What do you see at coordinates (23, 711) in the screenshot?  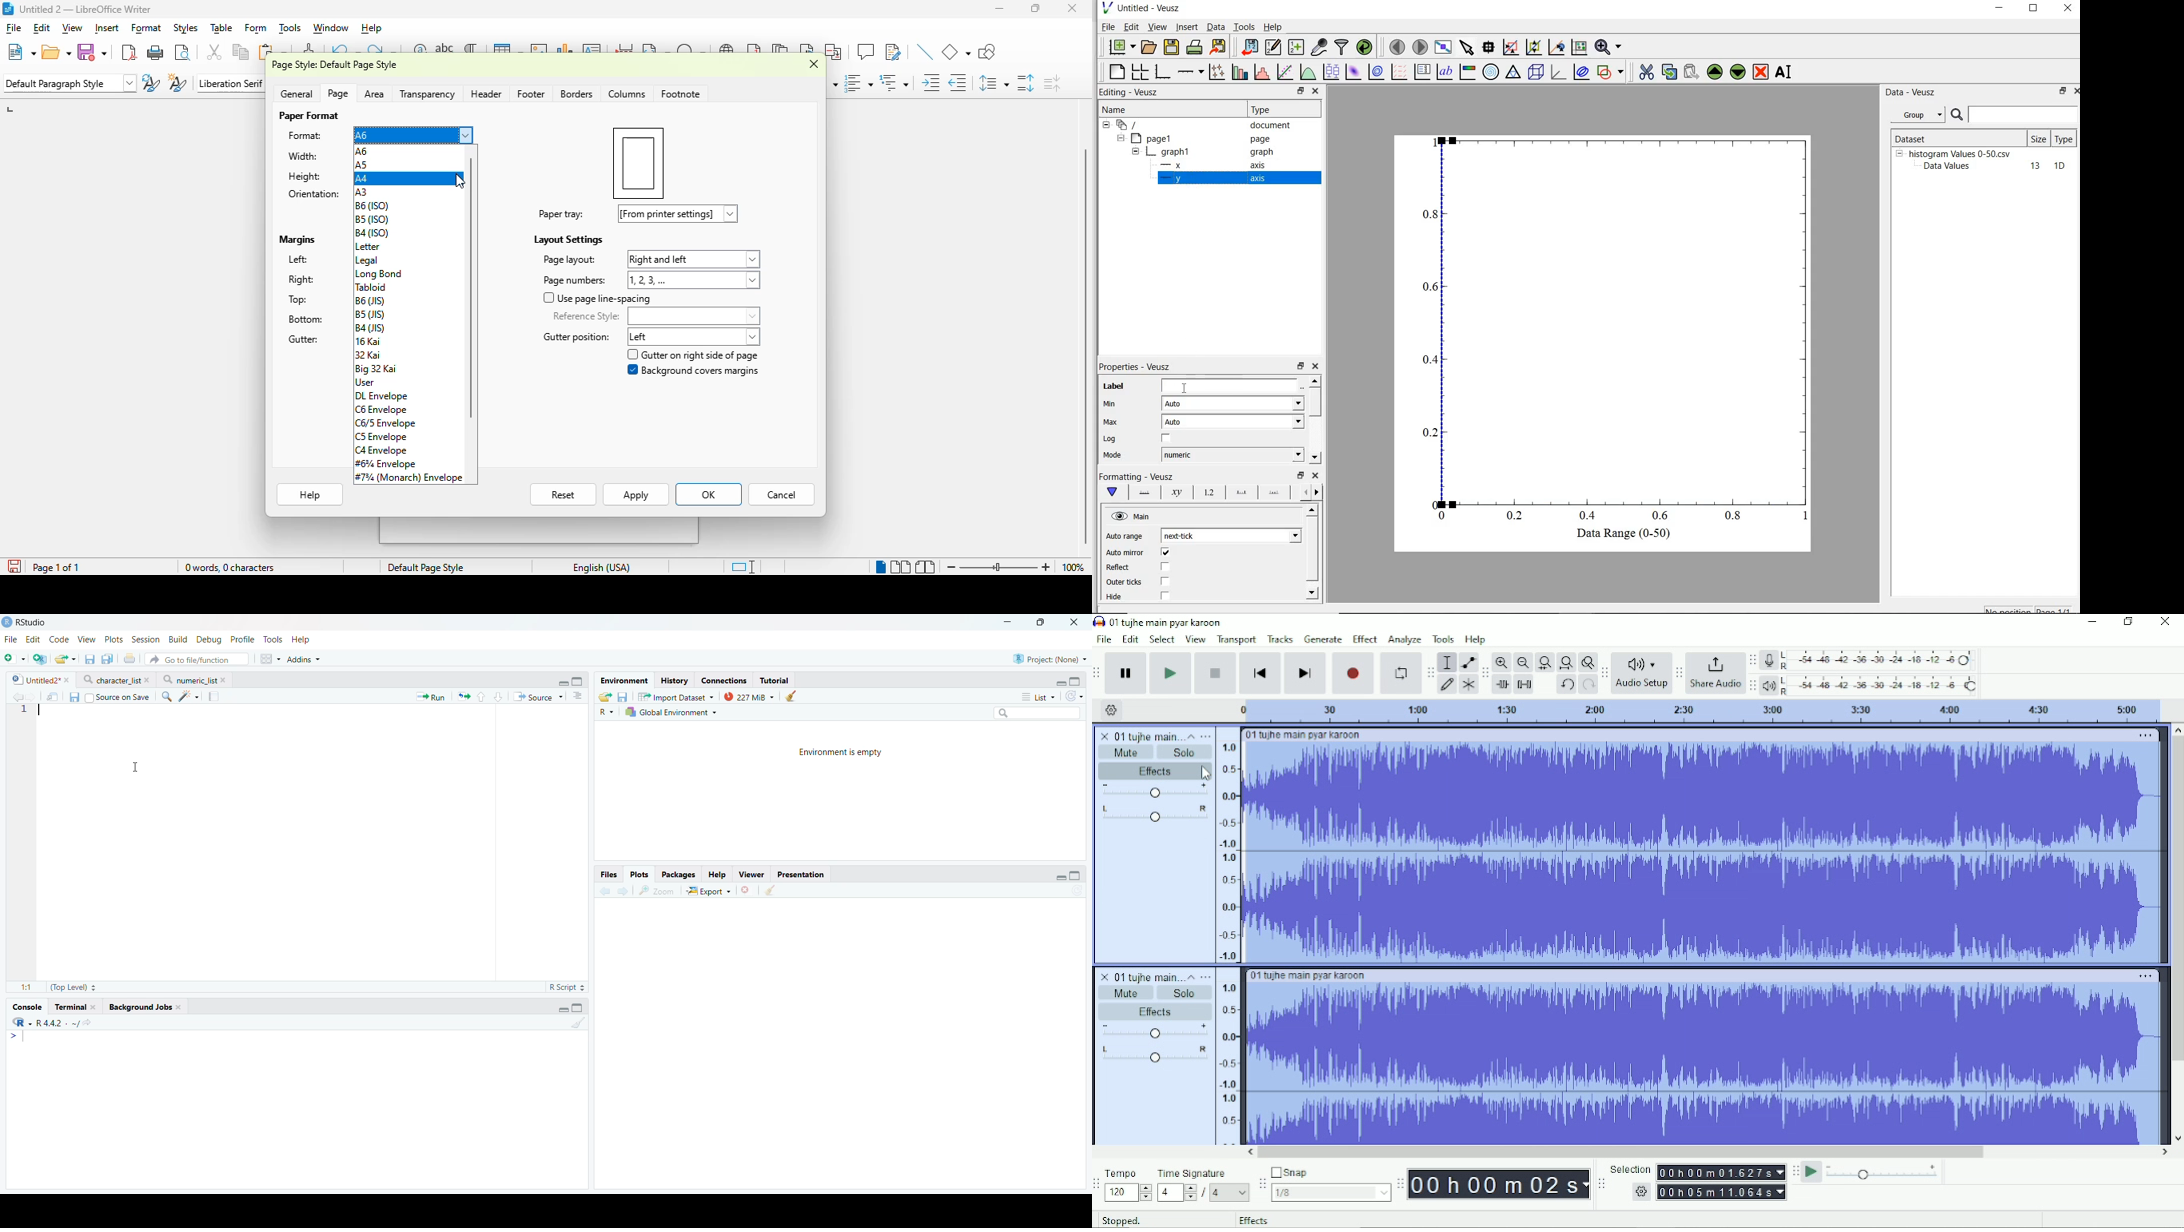 I see `Line numbers` at bounding box center [23, 711].